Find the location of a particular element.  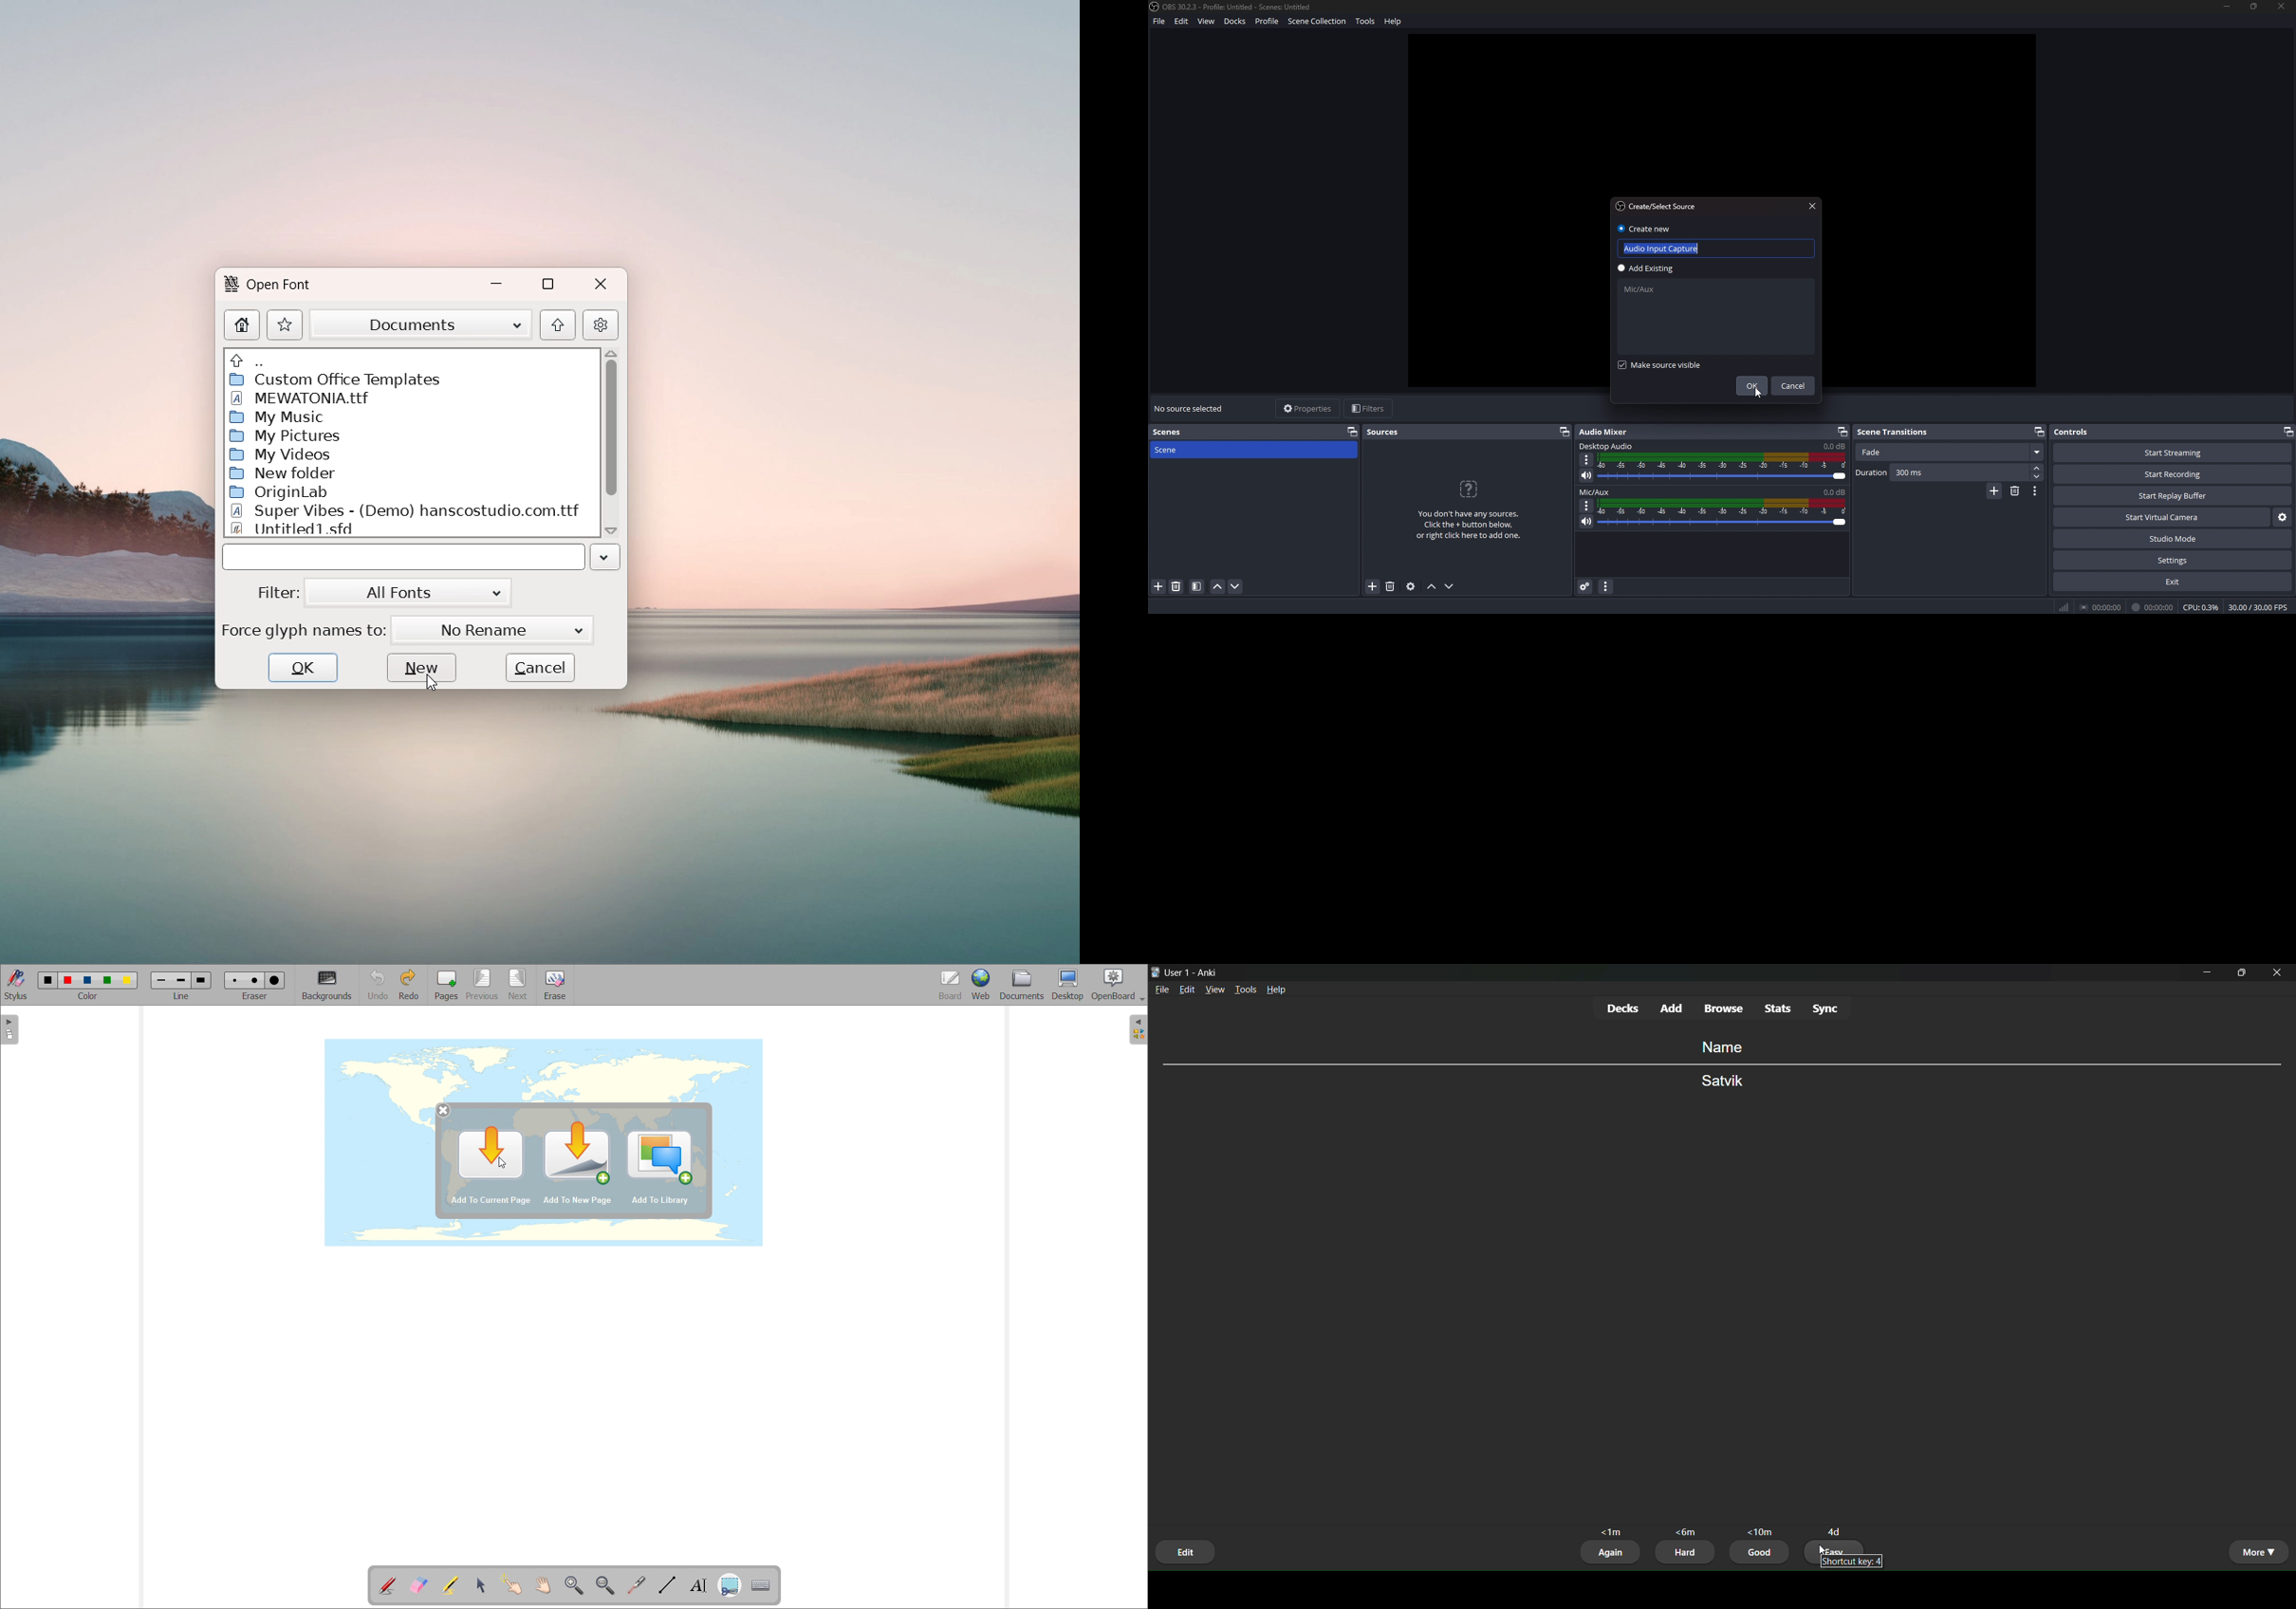

remove scene is located at coordinates (1176, 587).